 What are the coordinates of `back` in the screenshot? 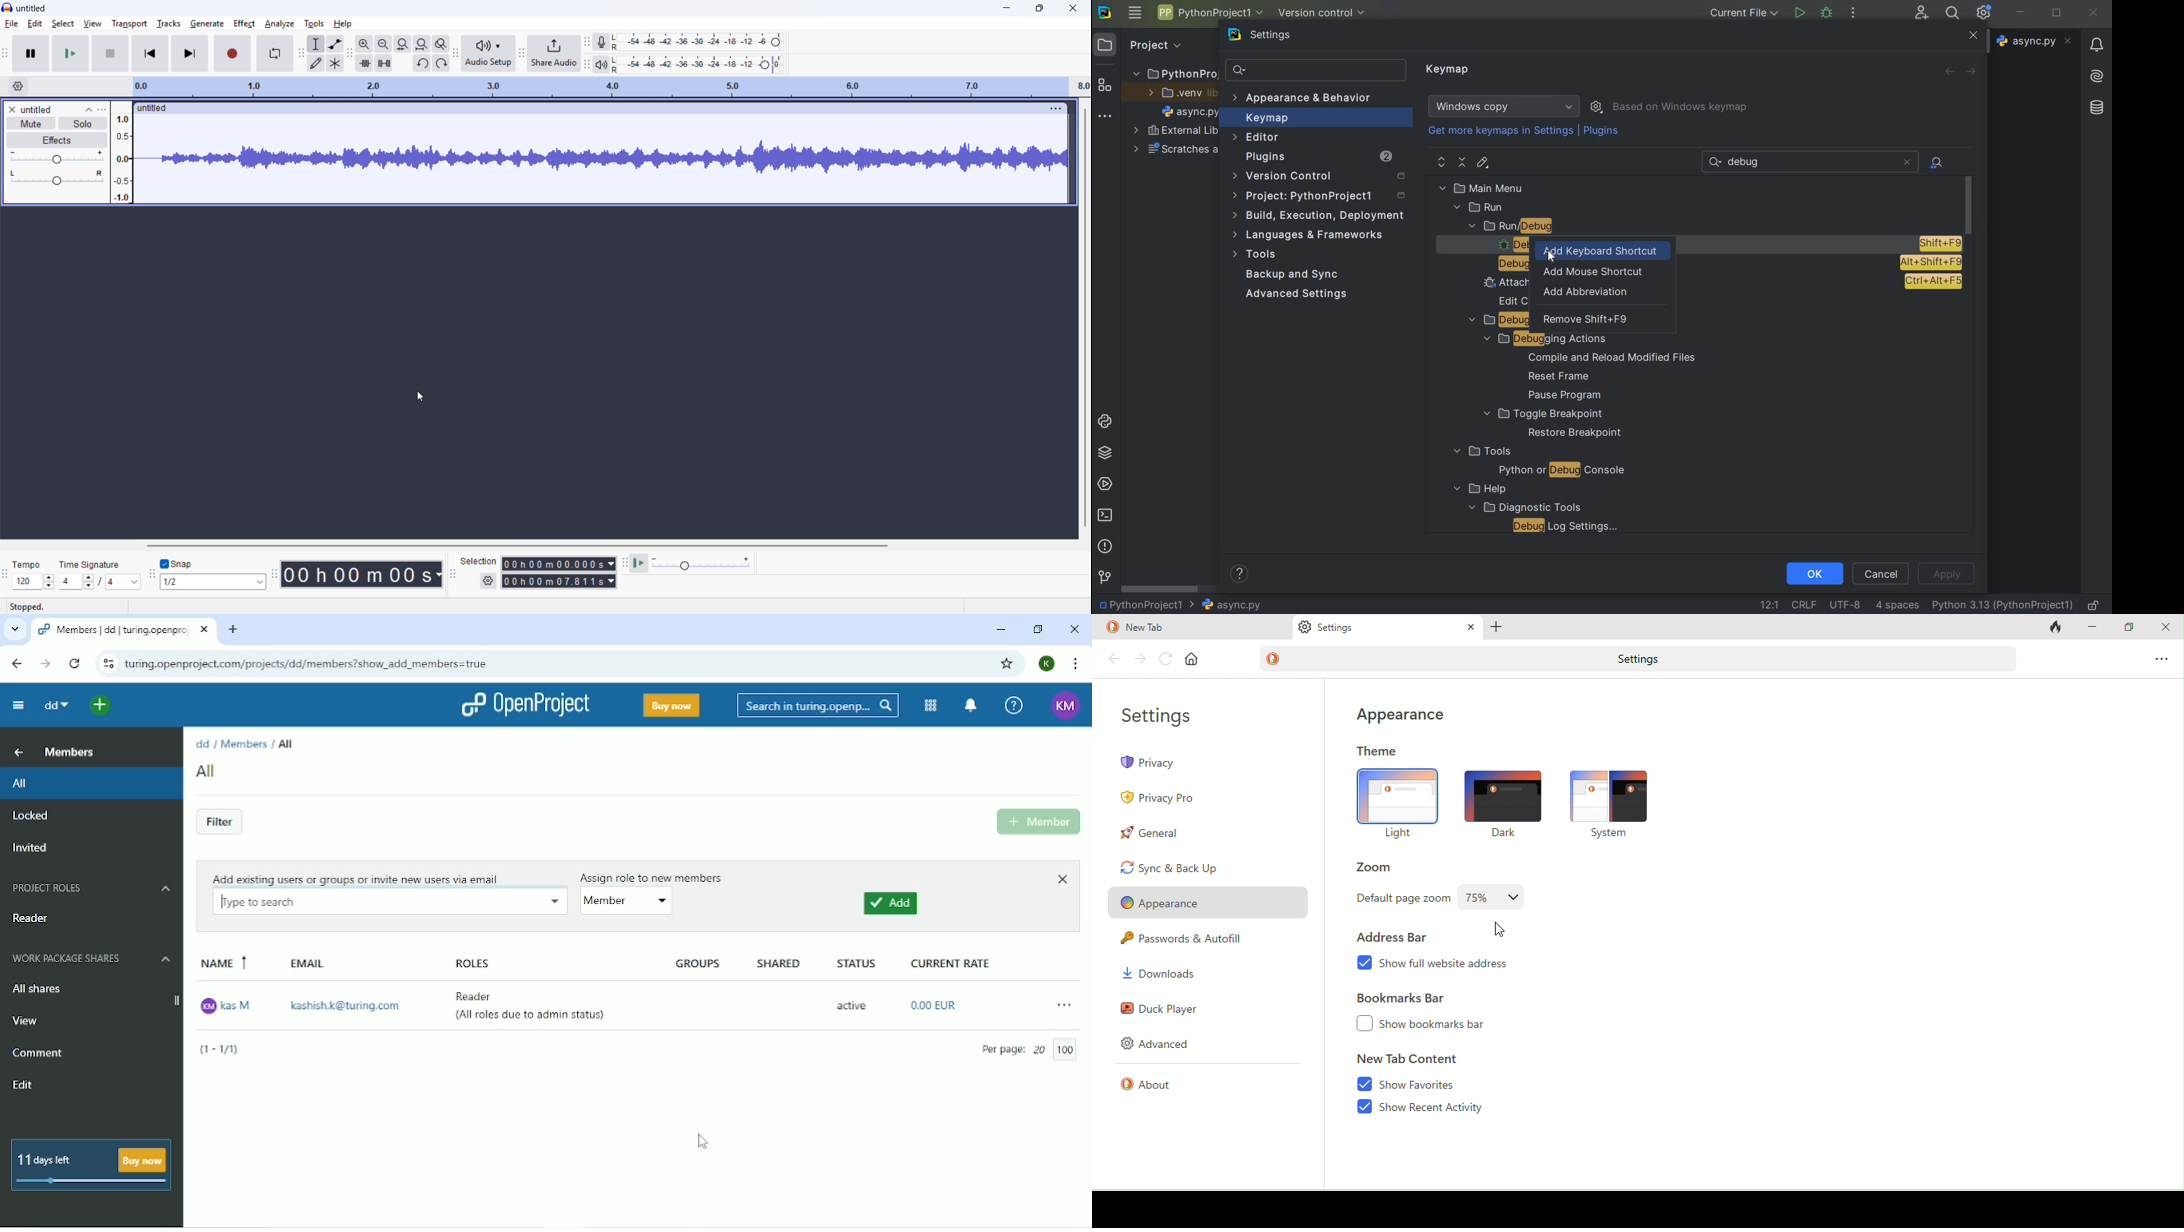 It's located at (1115, 660).